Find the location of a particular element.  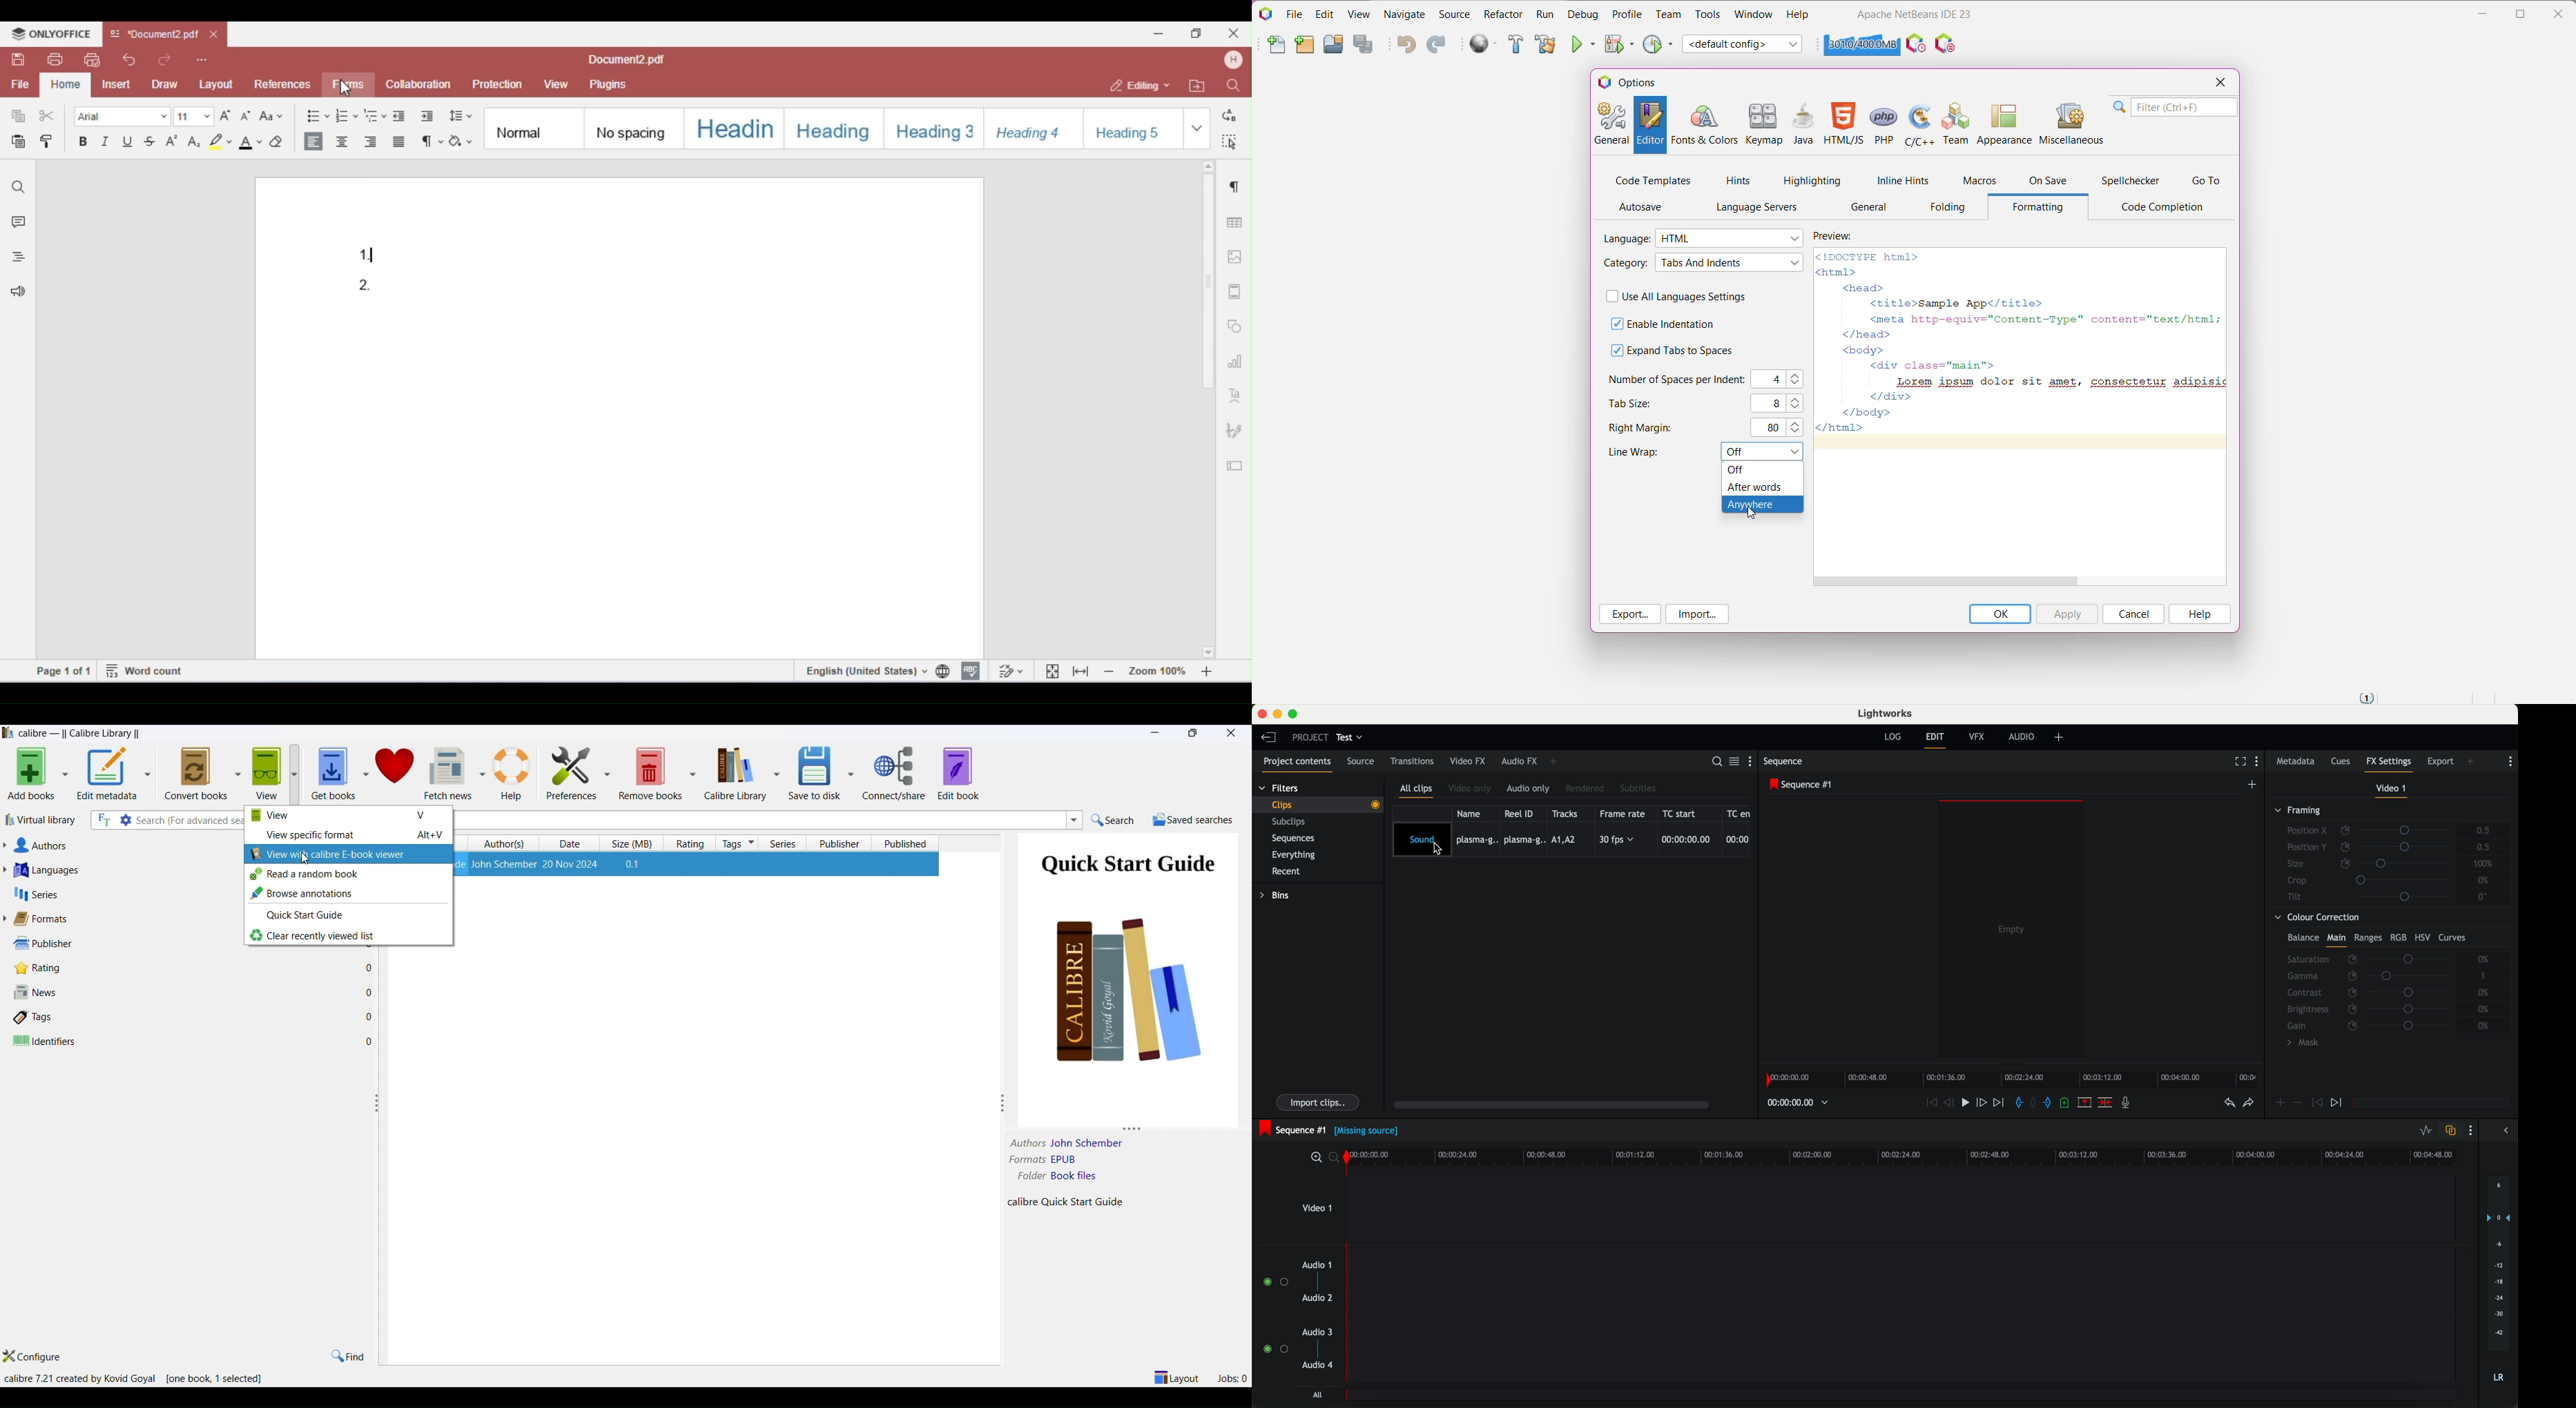

audio sequence is located at coordinates (1902, 1352).